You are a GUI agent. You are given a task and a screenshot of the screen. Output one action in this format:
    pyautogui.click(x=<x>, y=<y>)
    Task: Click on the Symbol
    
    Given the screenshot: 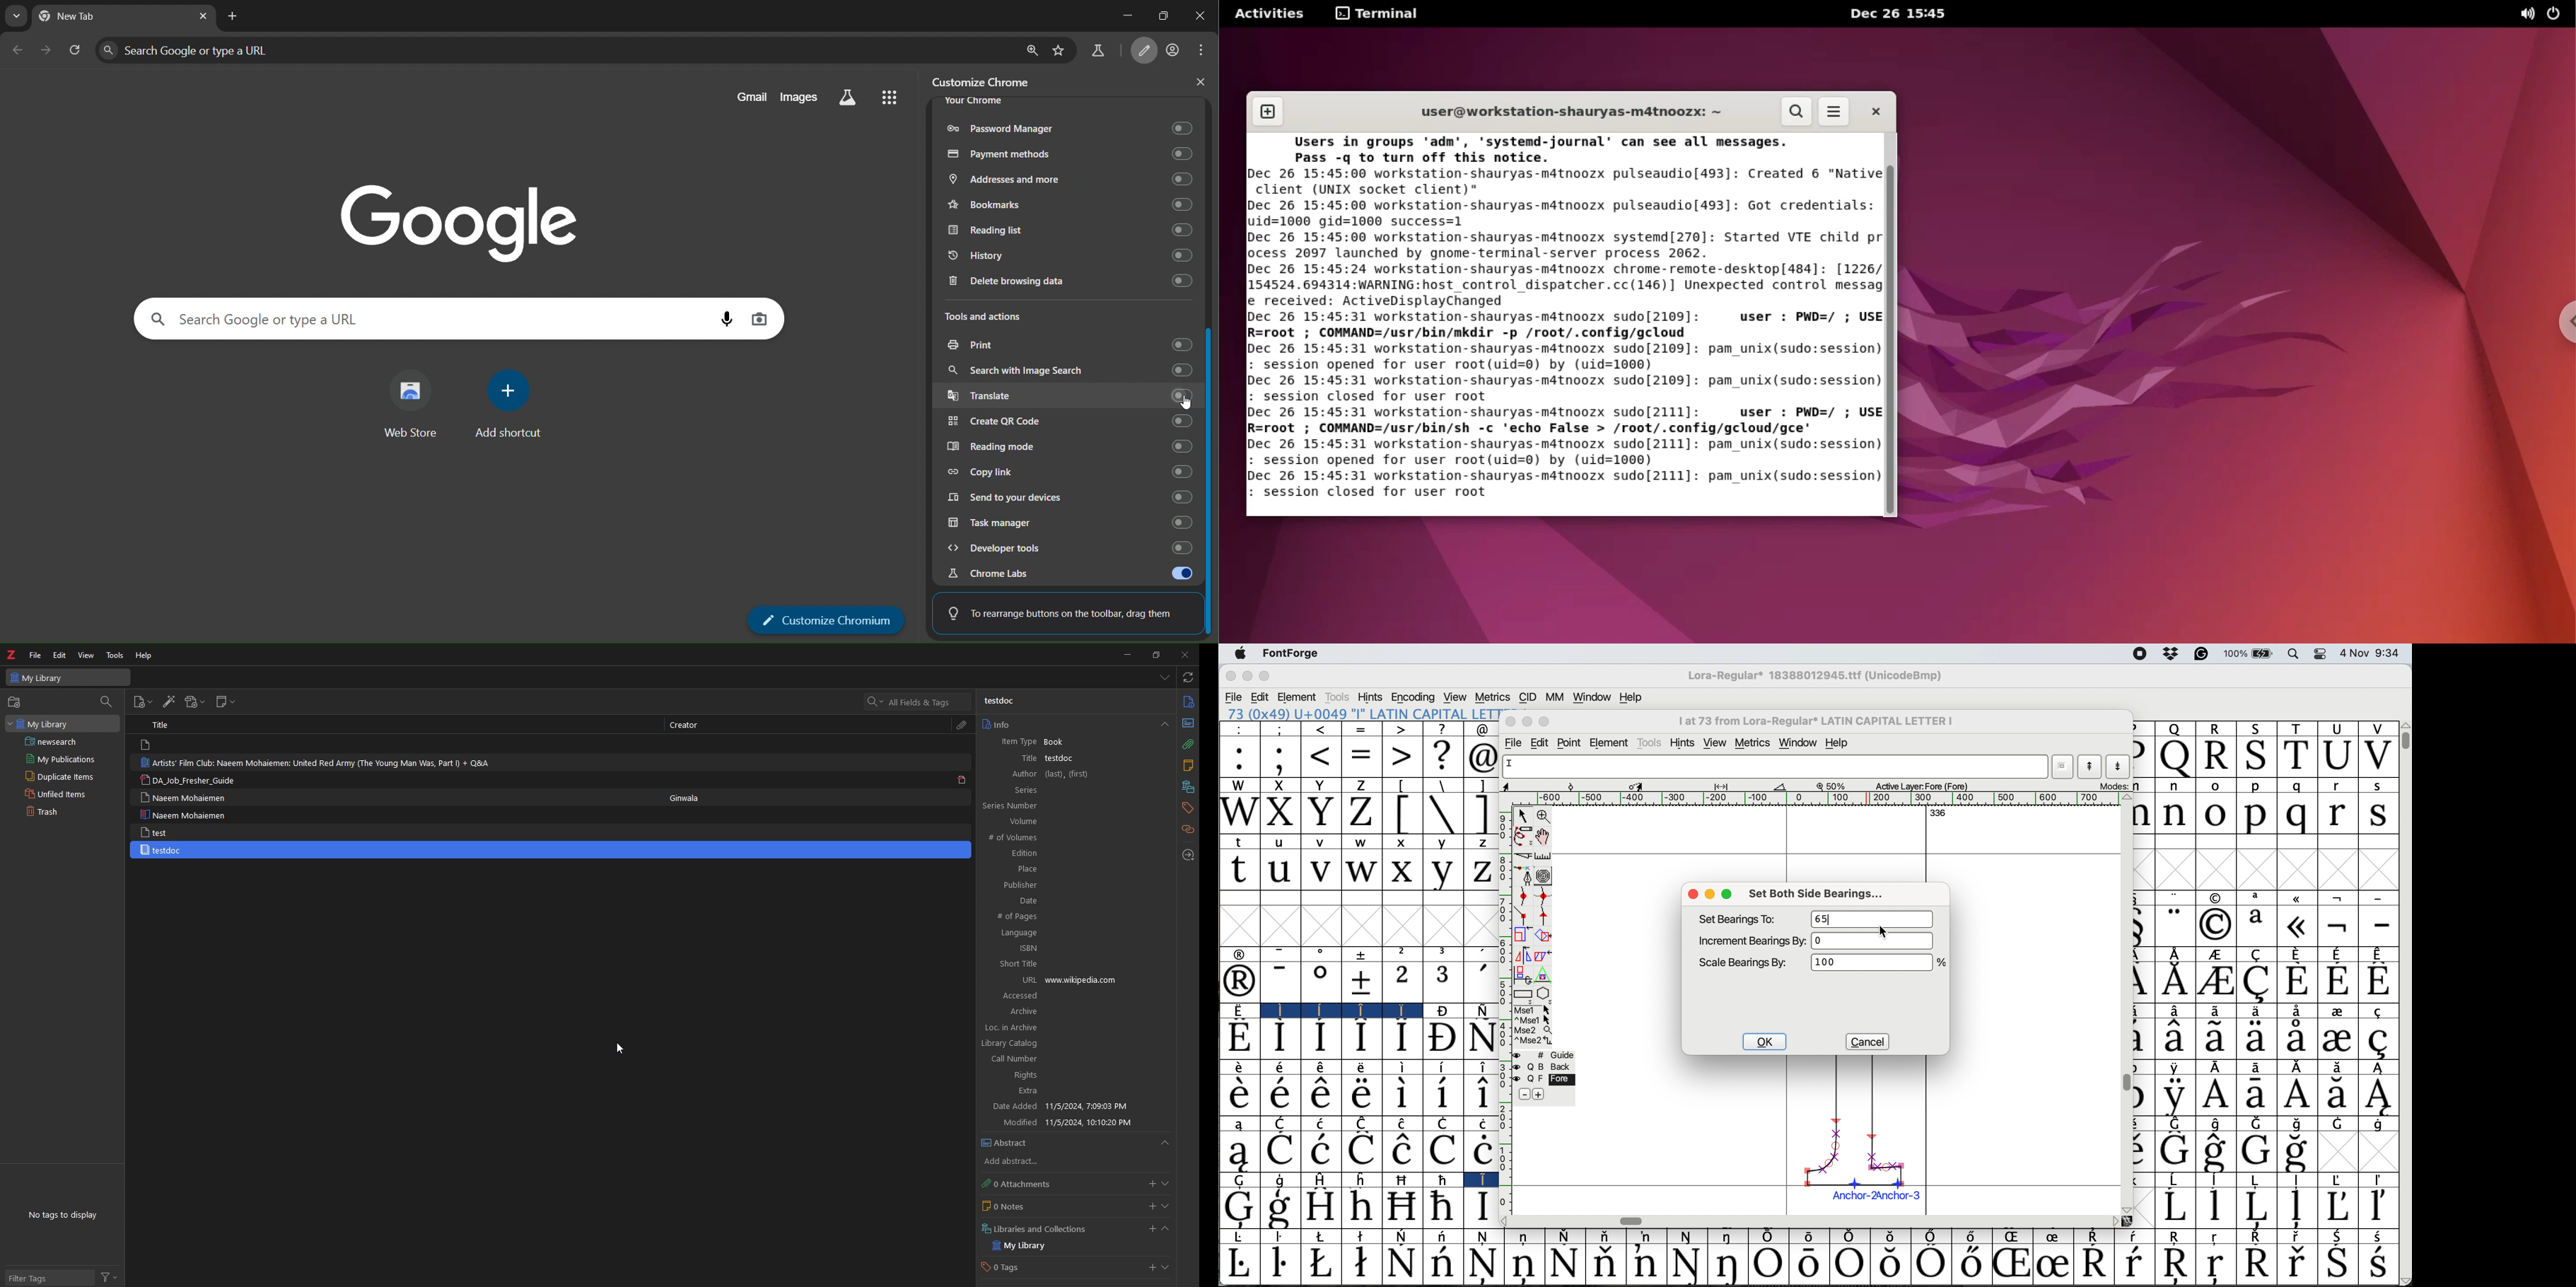 What is the action you would take?
    pyautogui.click(x=2256, y=1012)
    